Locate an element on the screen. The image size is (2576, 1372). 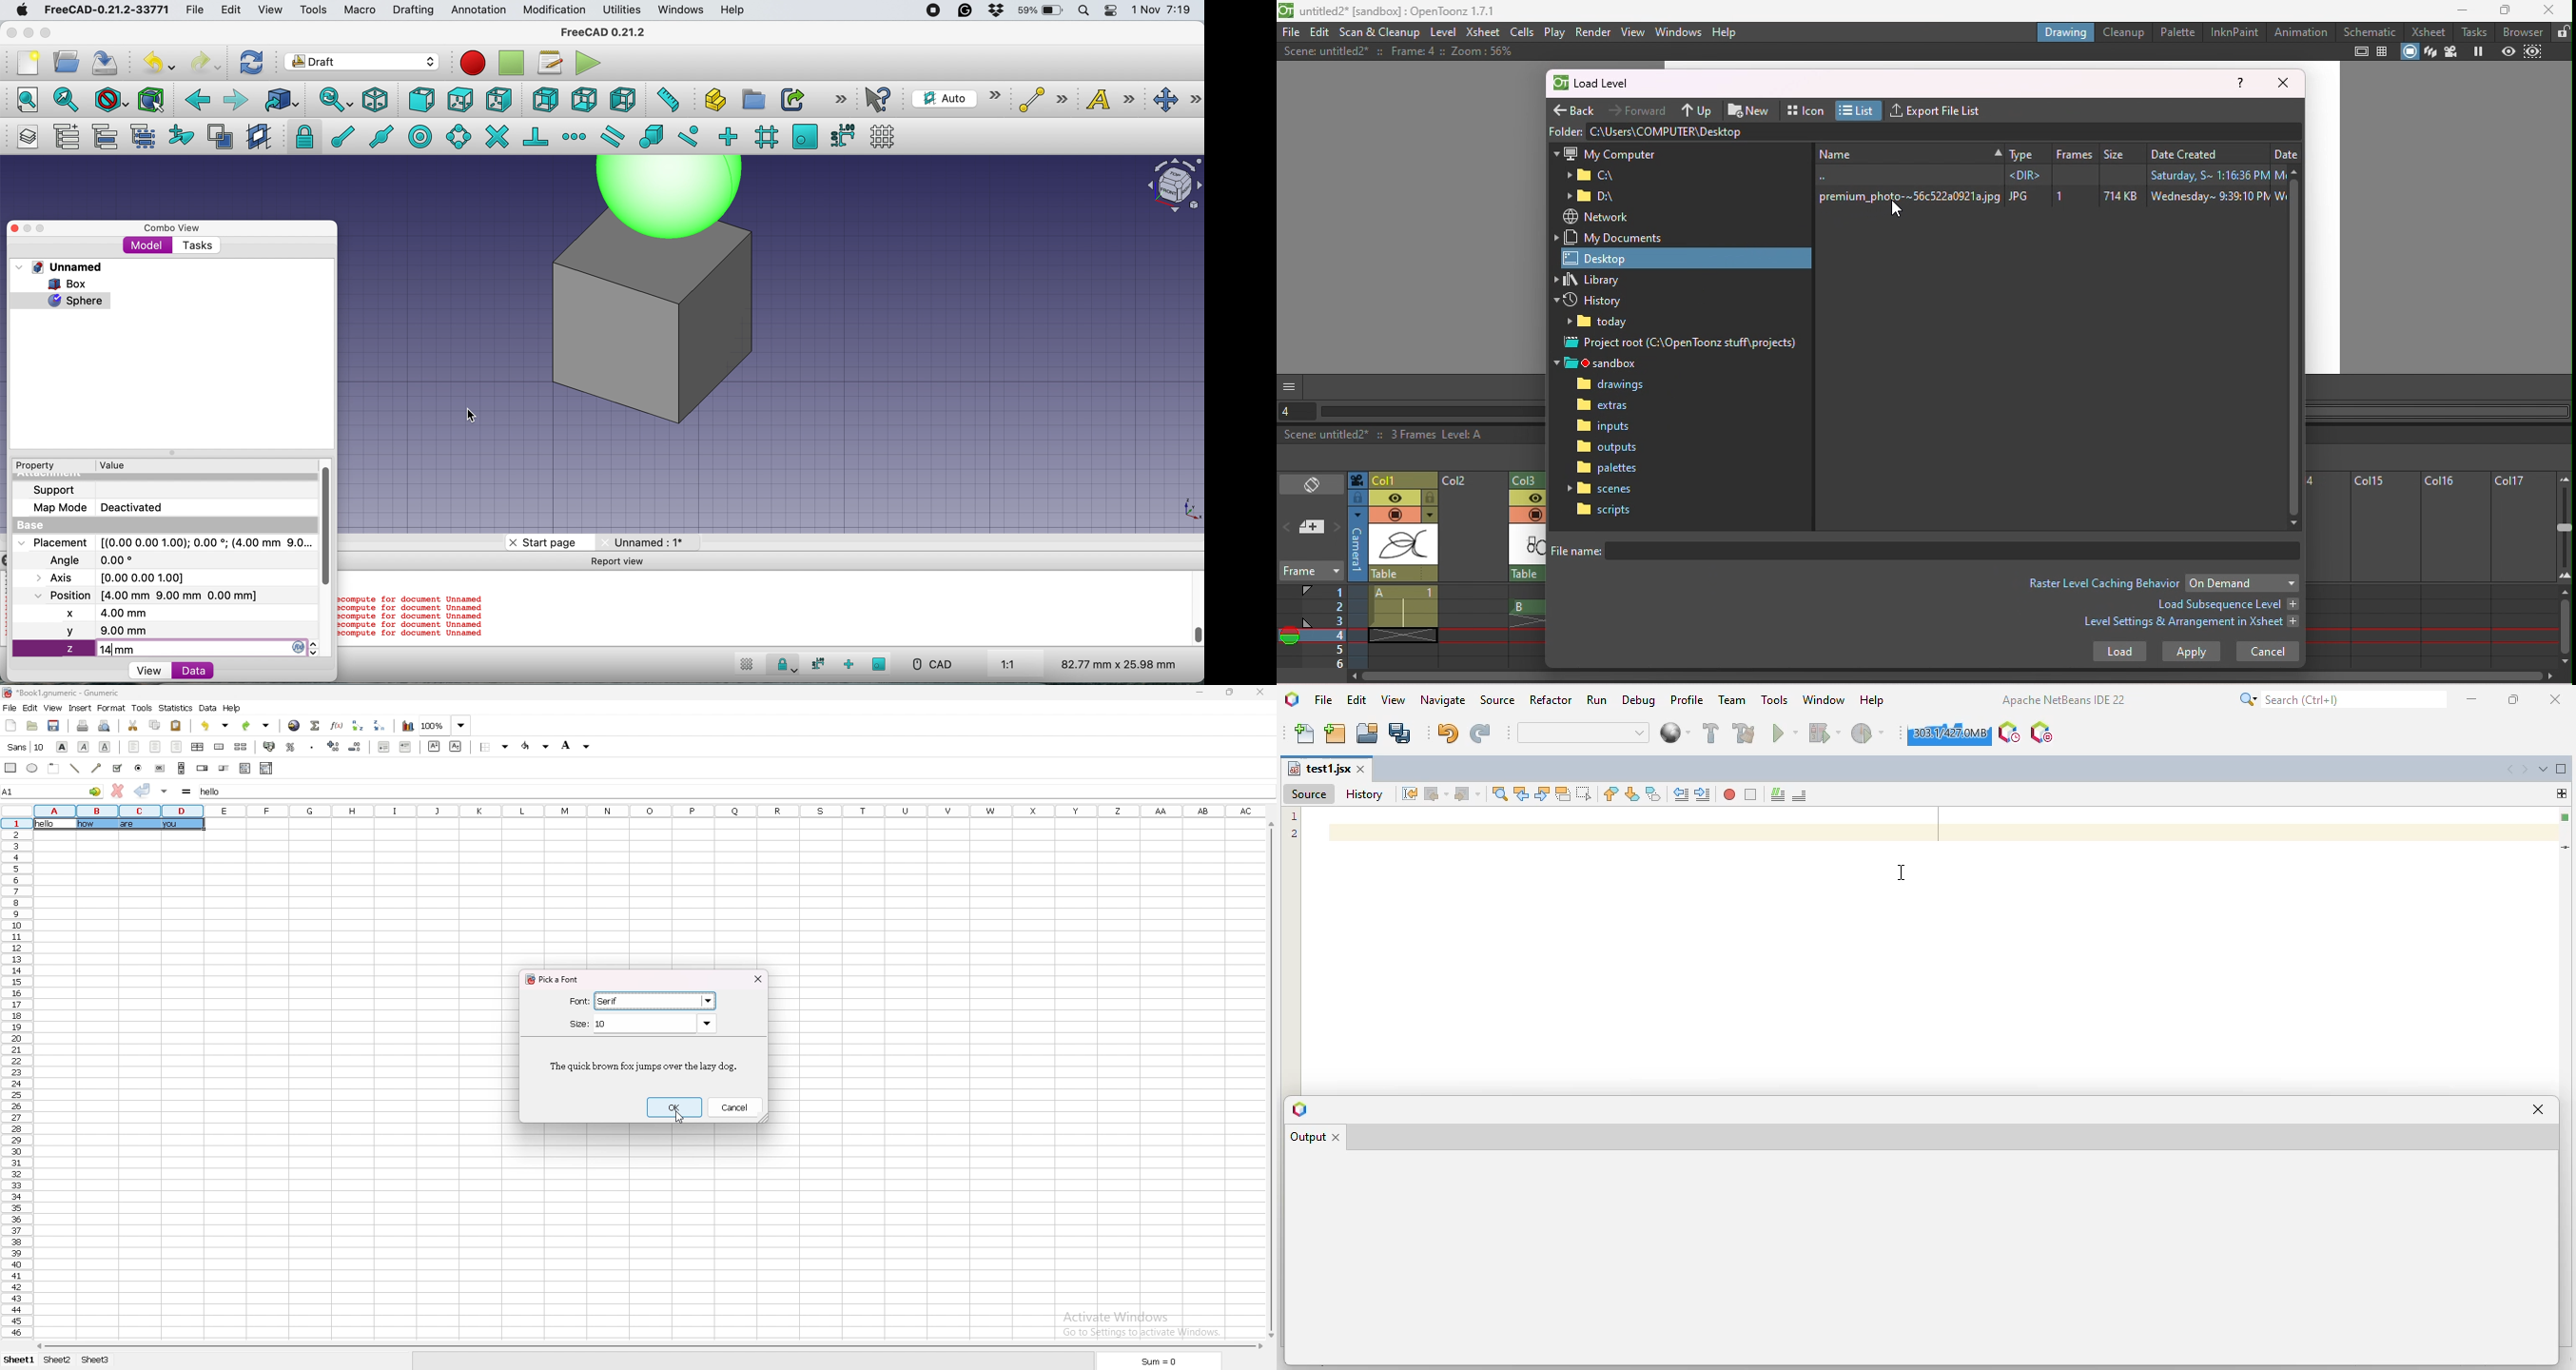
foreground is located at coordinates (535, 746).